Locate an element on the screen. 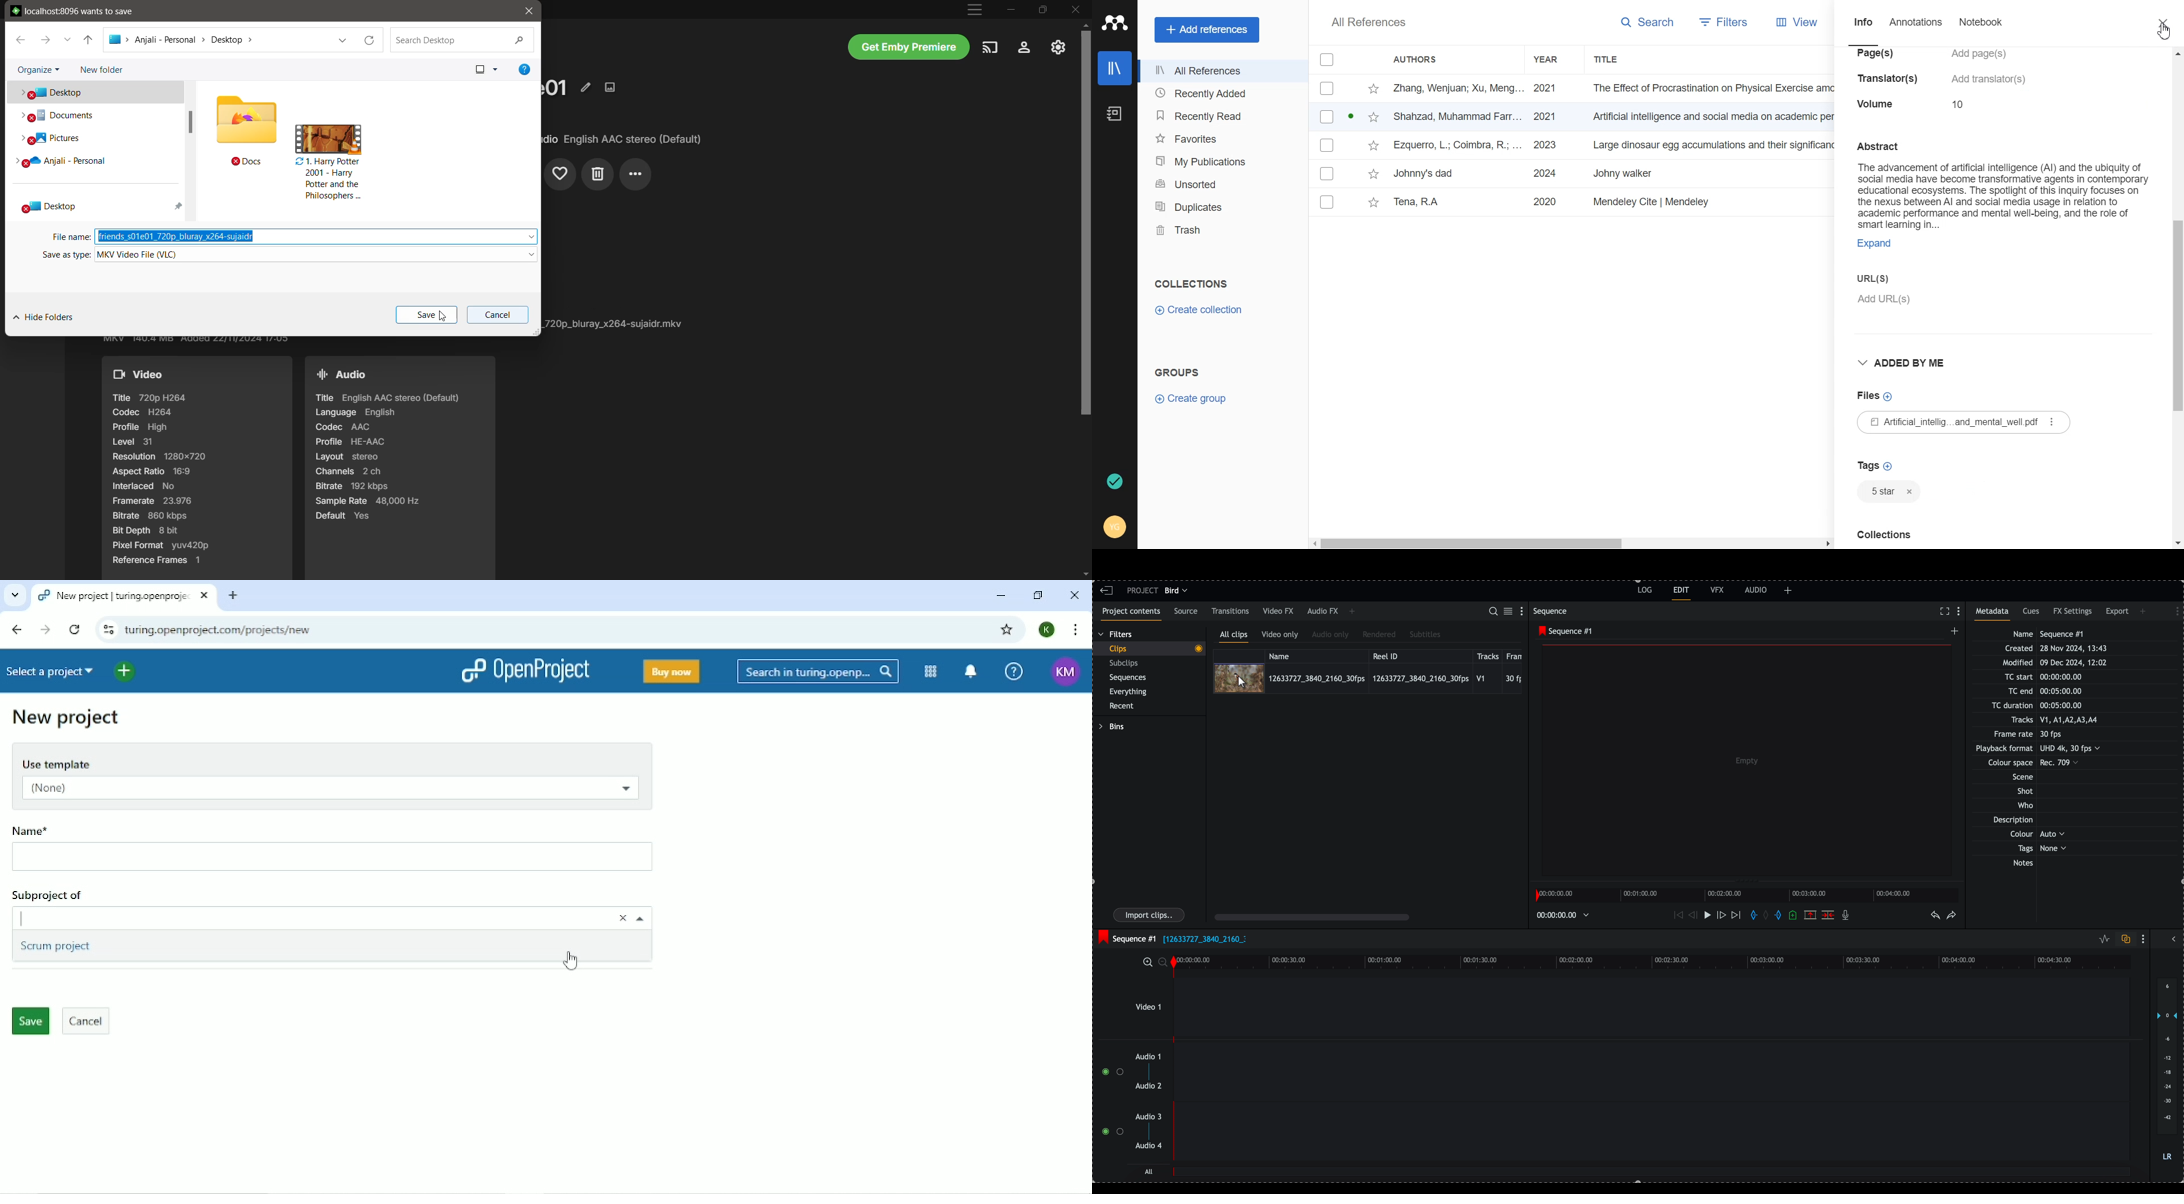 This screenshot has width=2184, height=1204. toggle audio levels editing is located at coordinates (2102, 940).